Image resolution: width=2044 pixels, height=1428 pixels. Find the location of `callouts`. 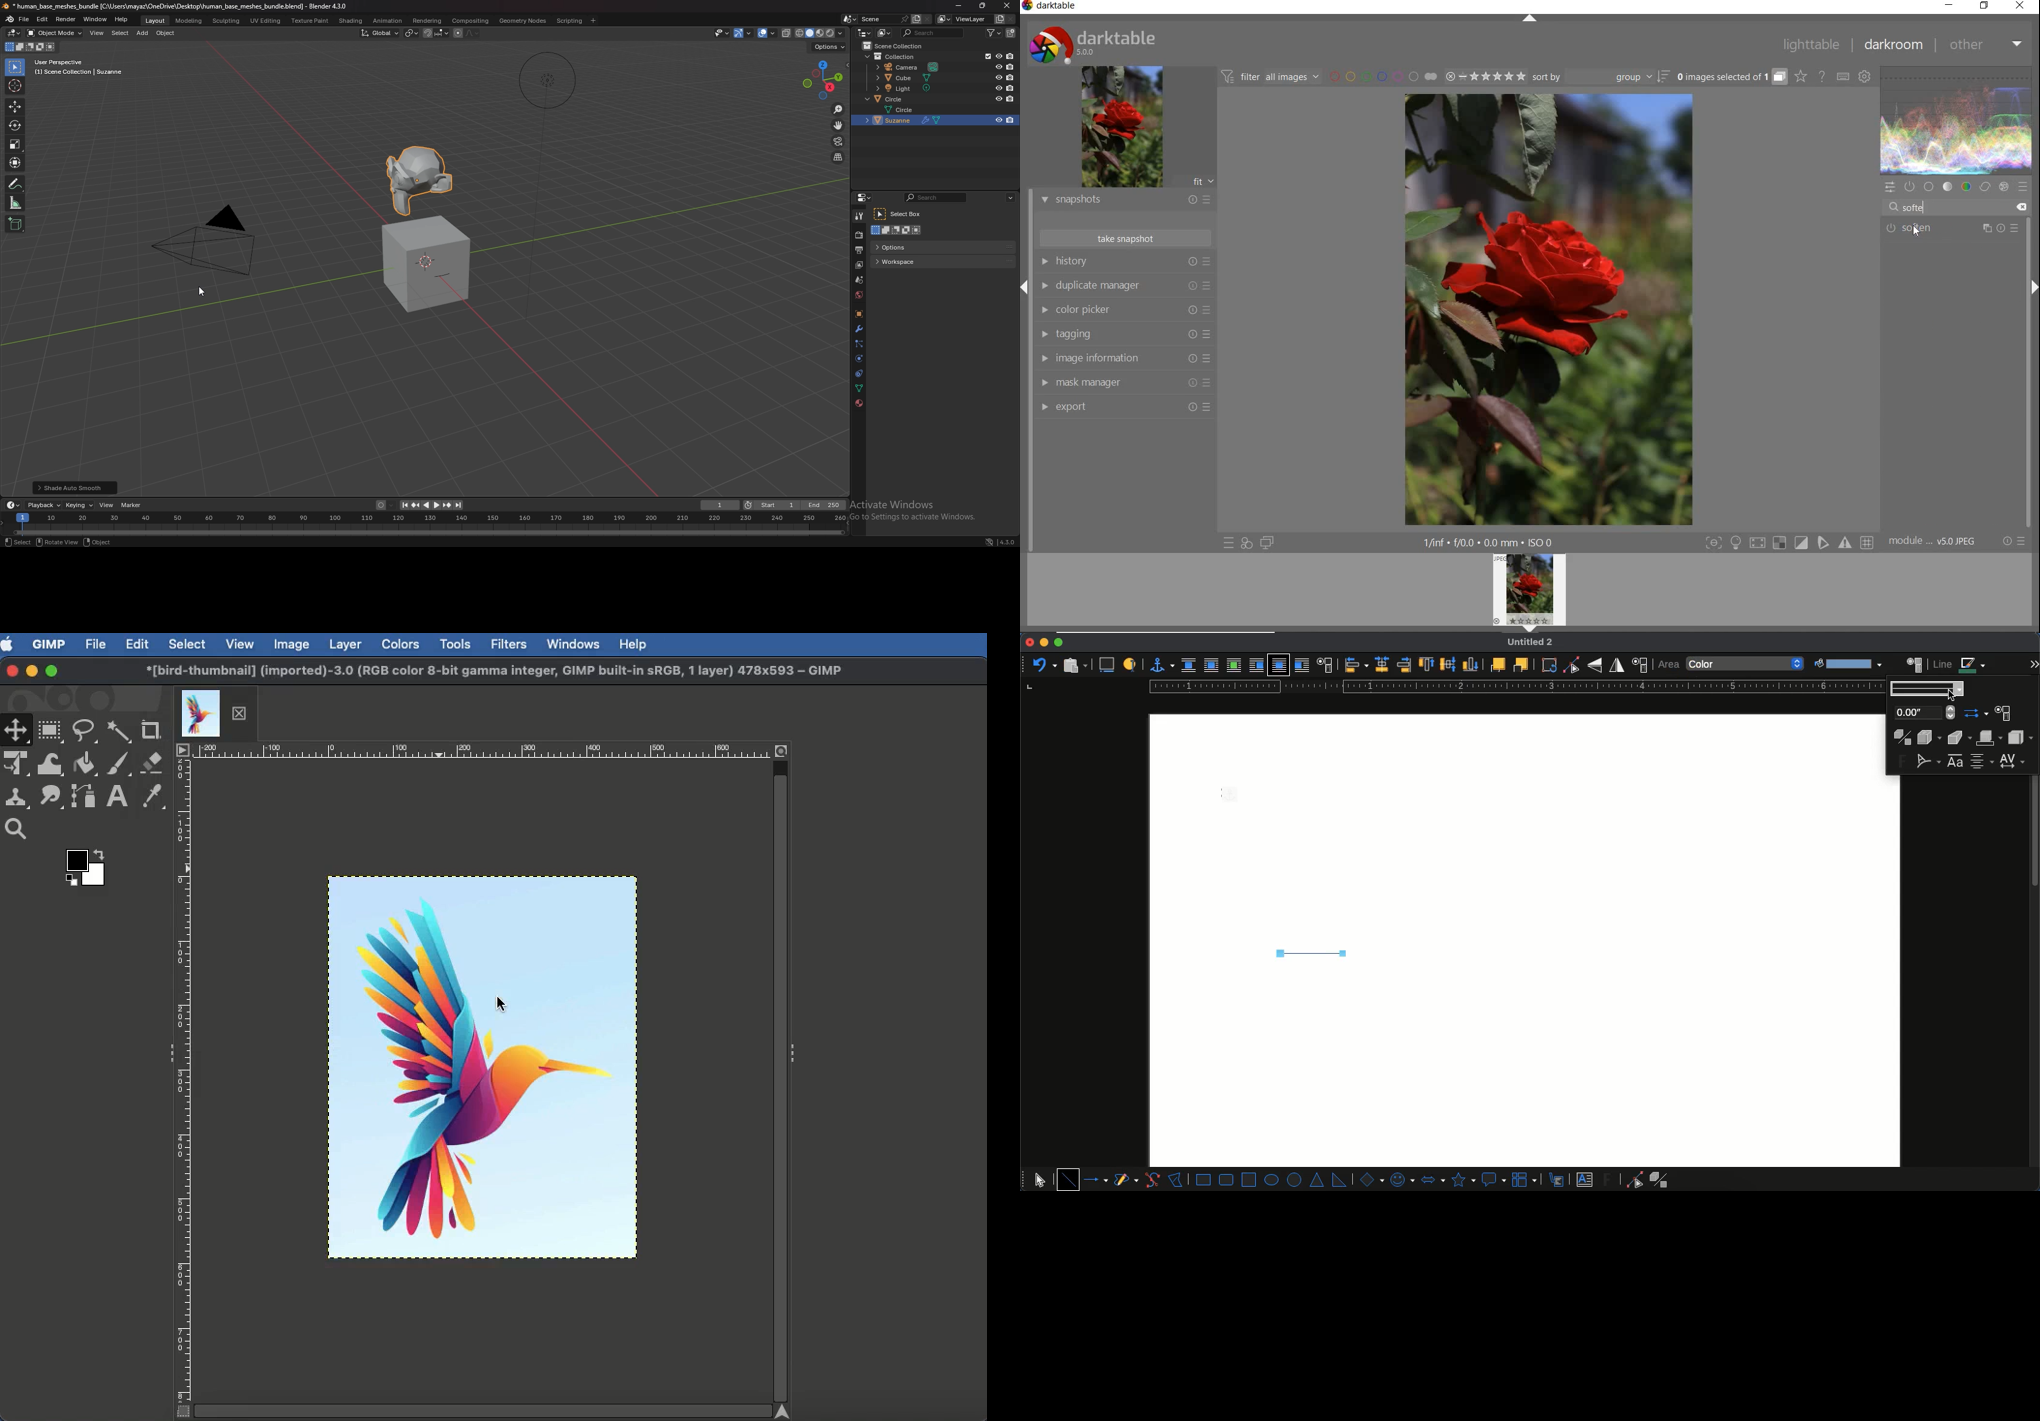

callouts is located at coordinates (1558, 1179).